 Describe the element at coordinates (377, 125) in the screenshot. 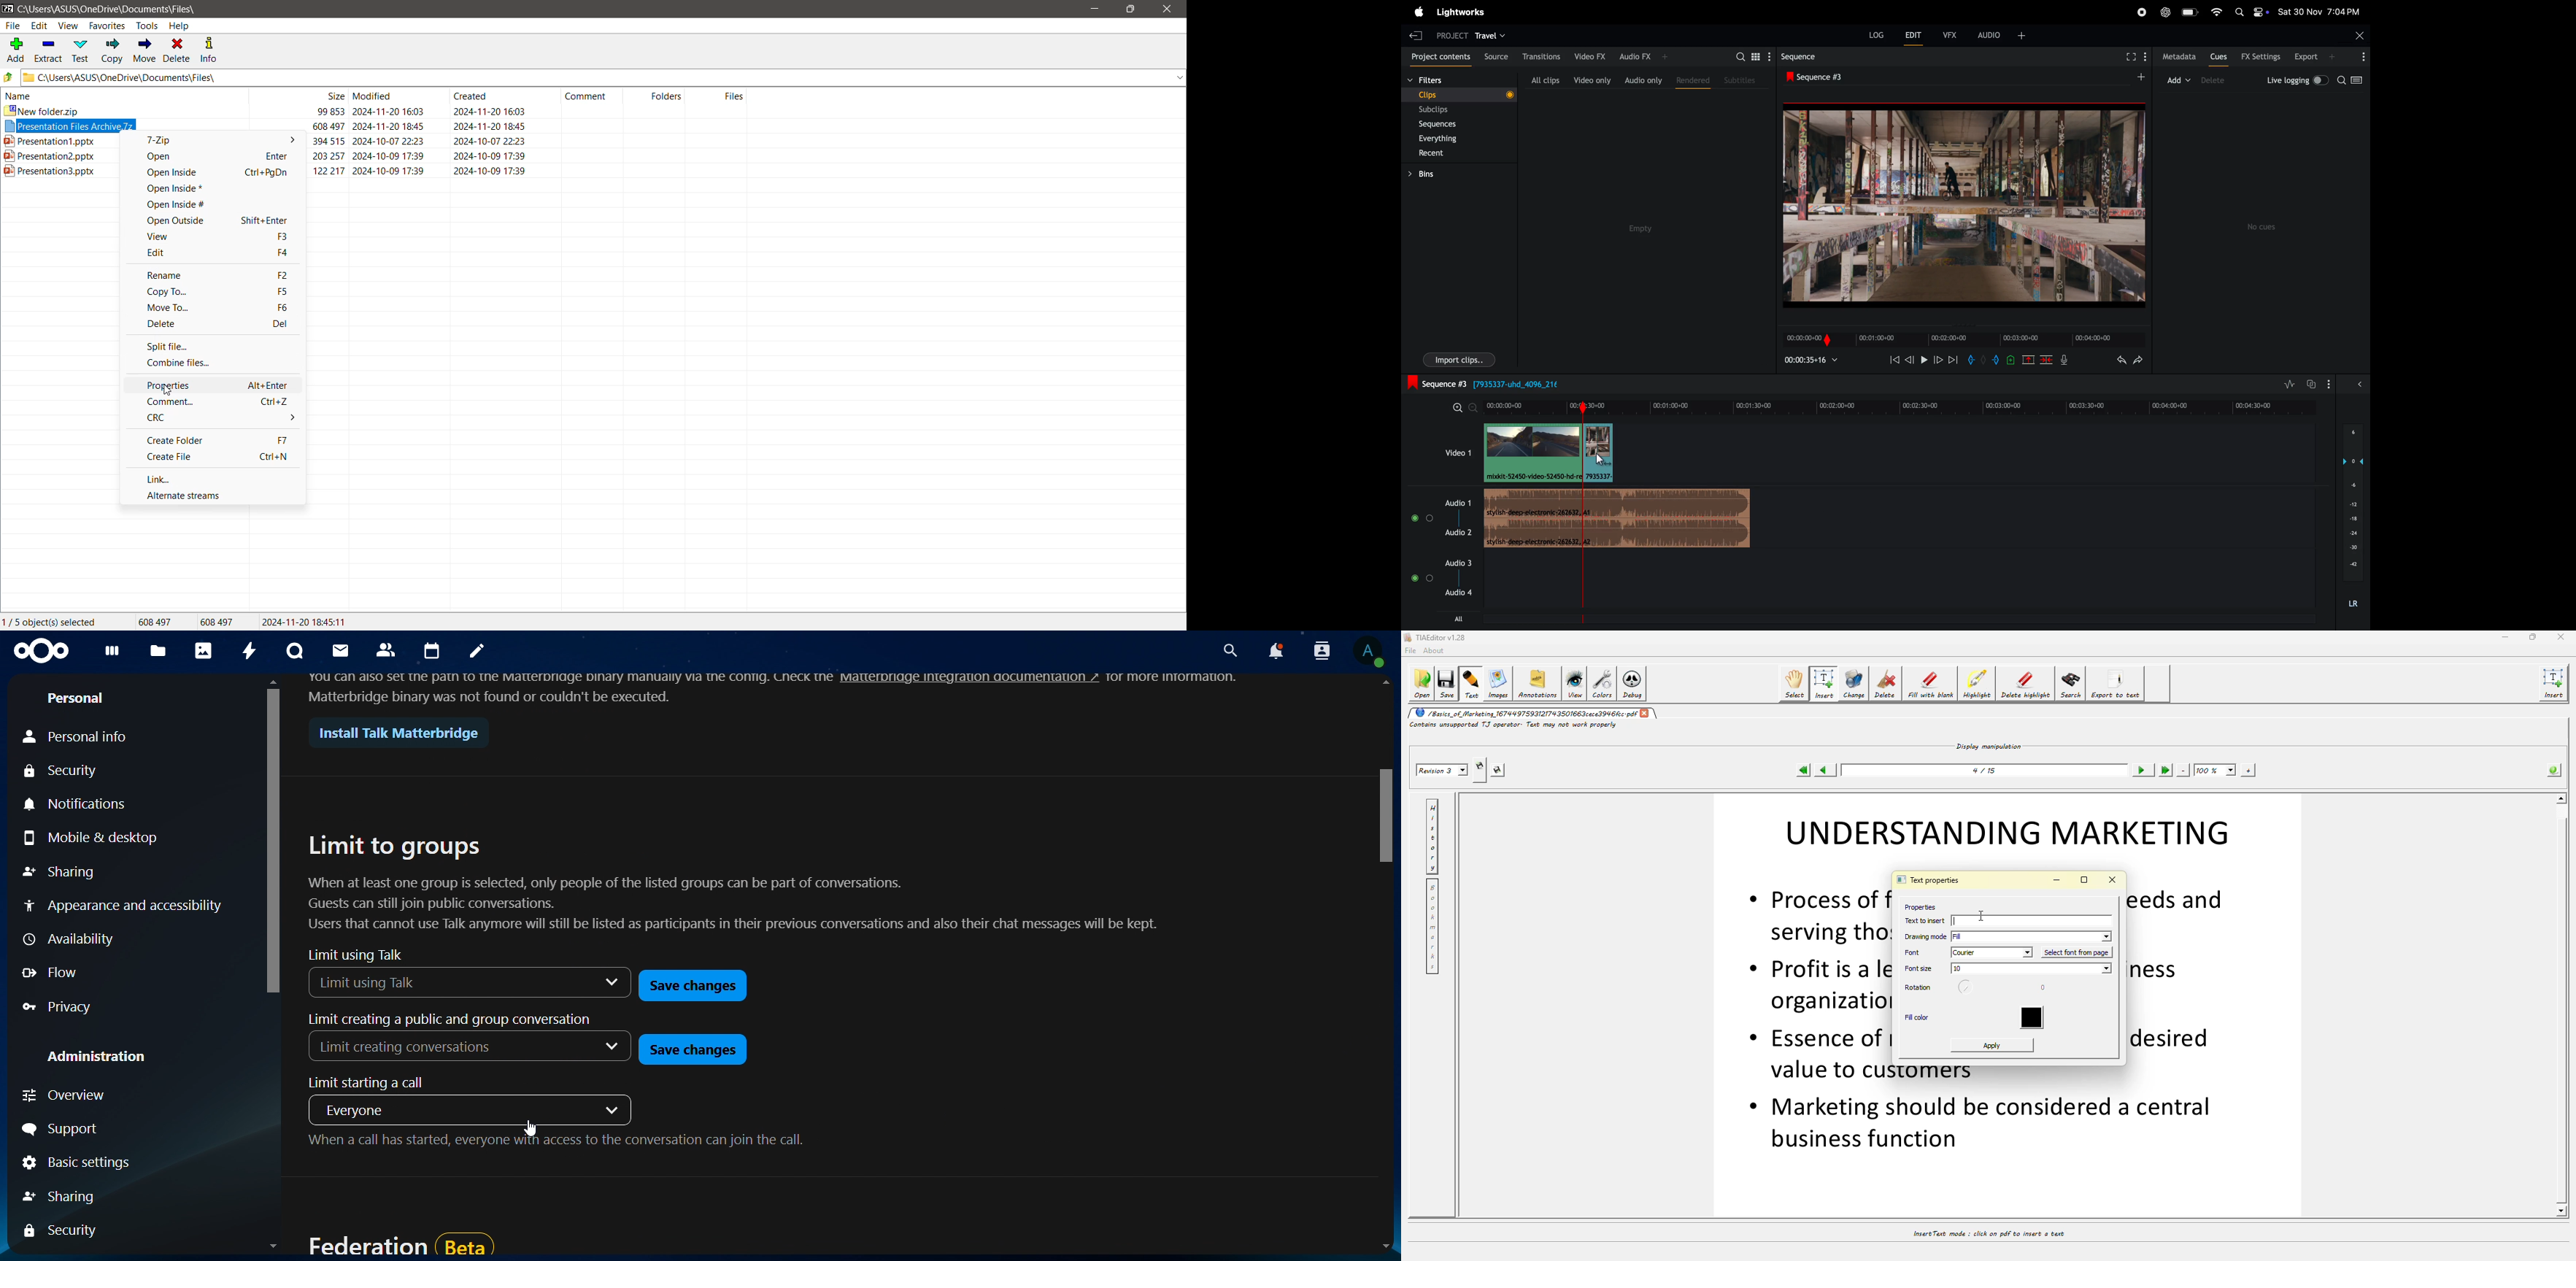

I see `Selected Archive File` at that location.